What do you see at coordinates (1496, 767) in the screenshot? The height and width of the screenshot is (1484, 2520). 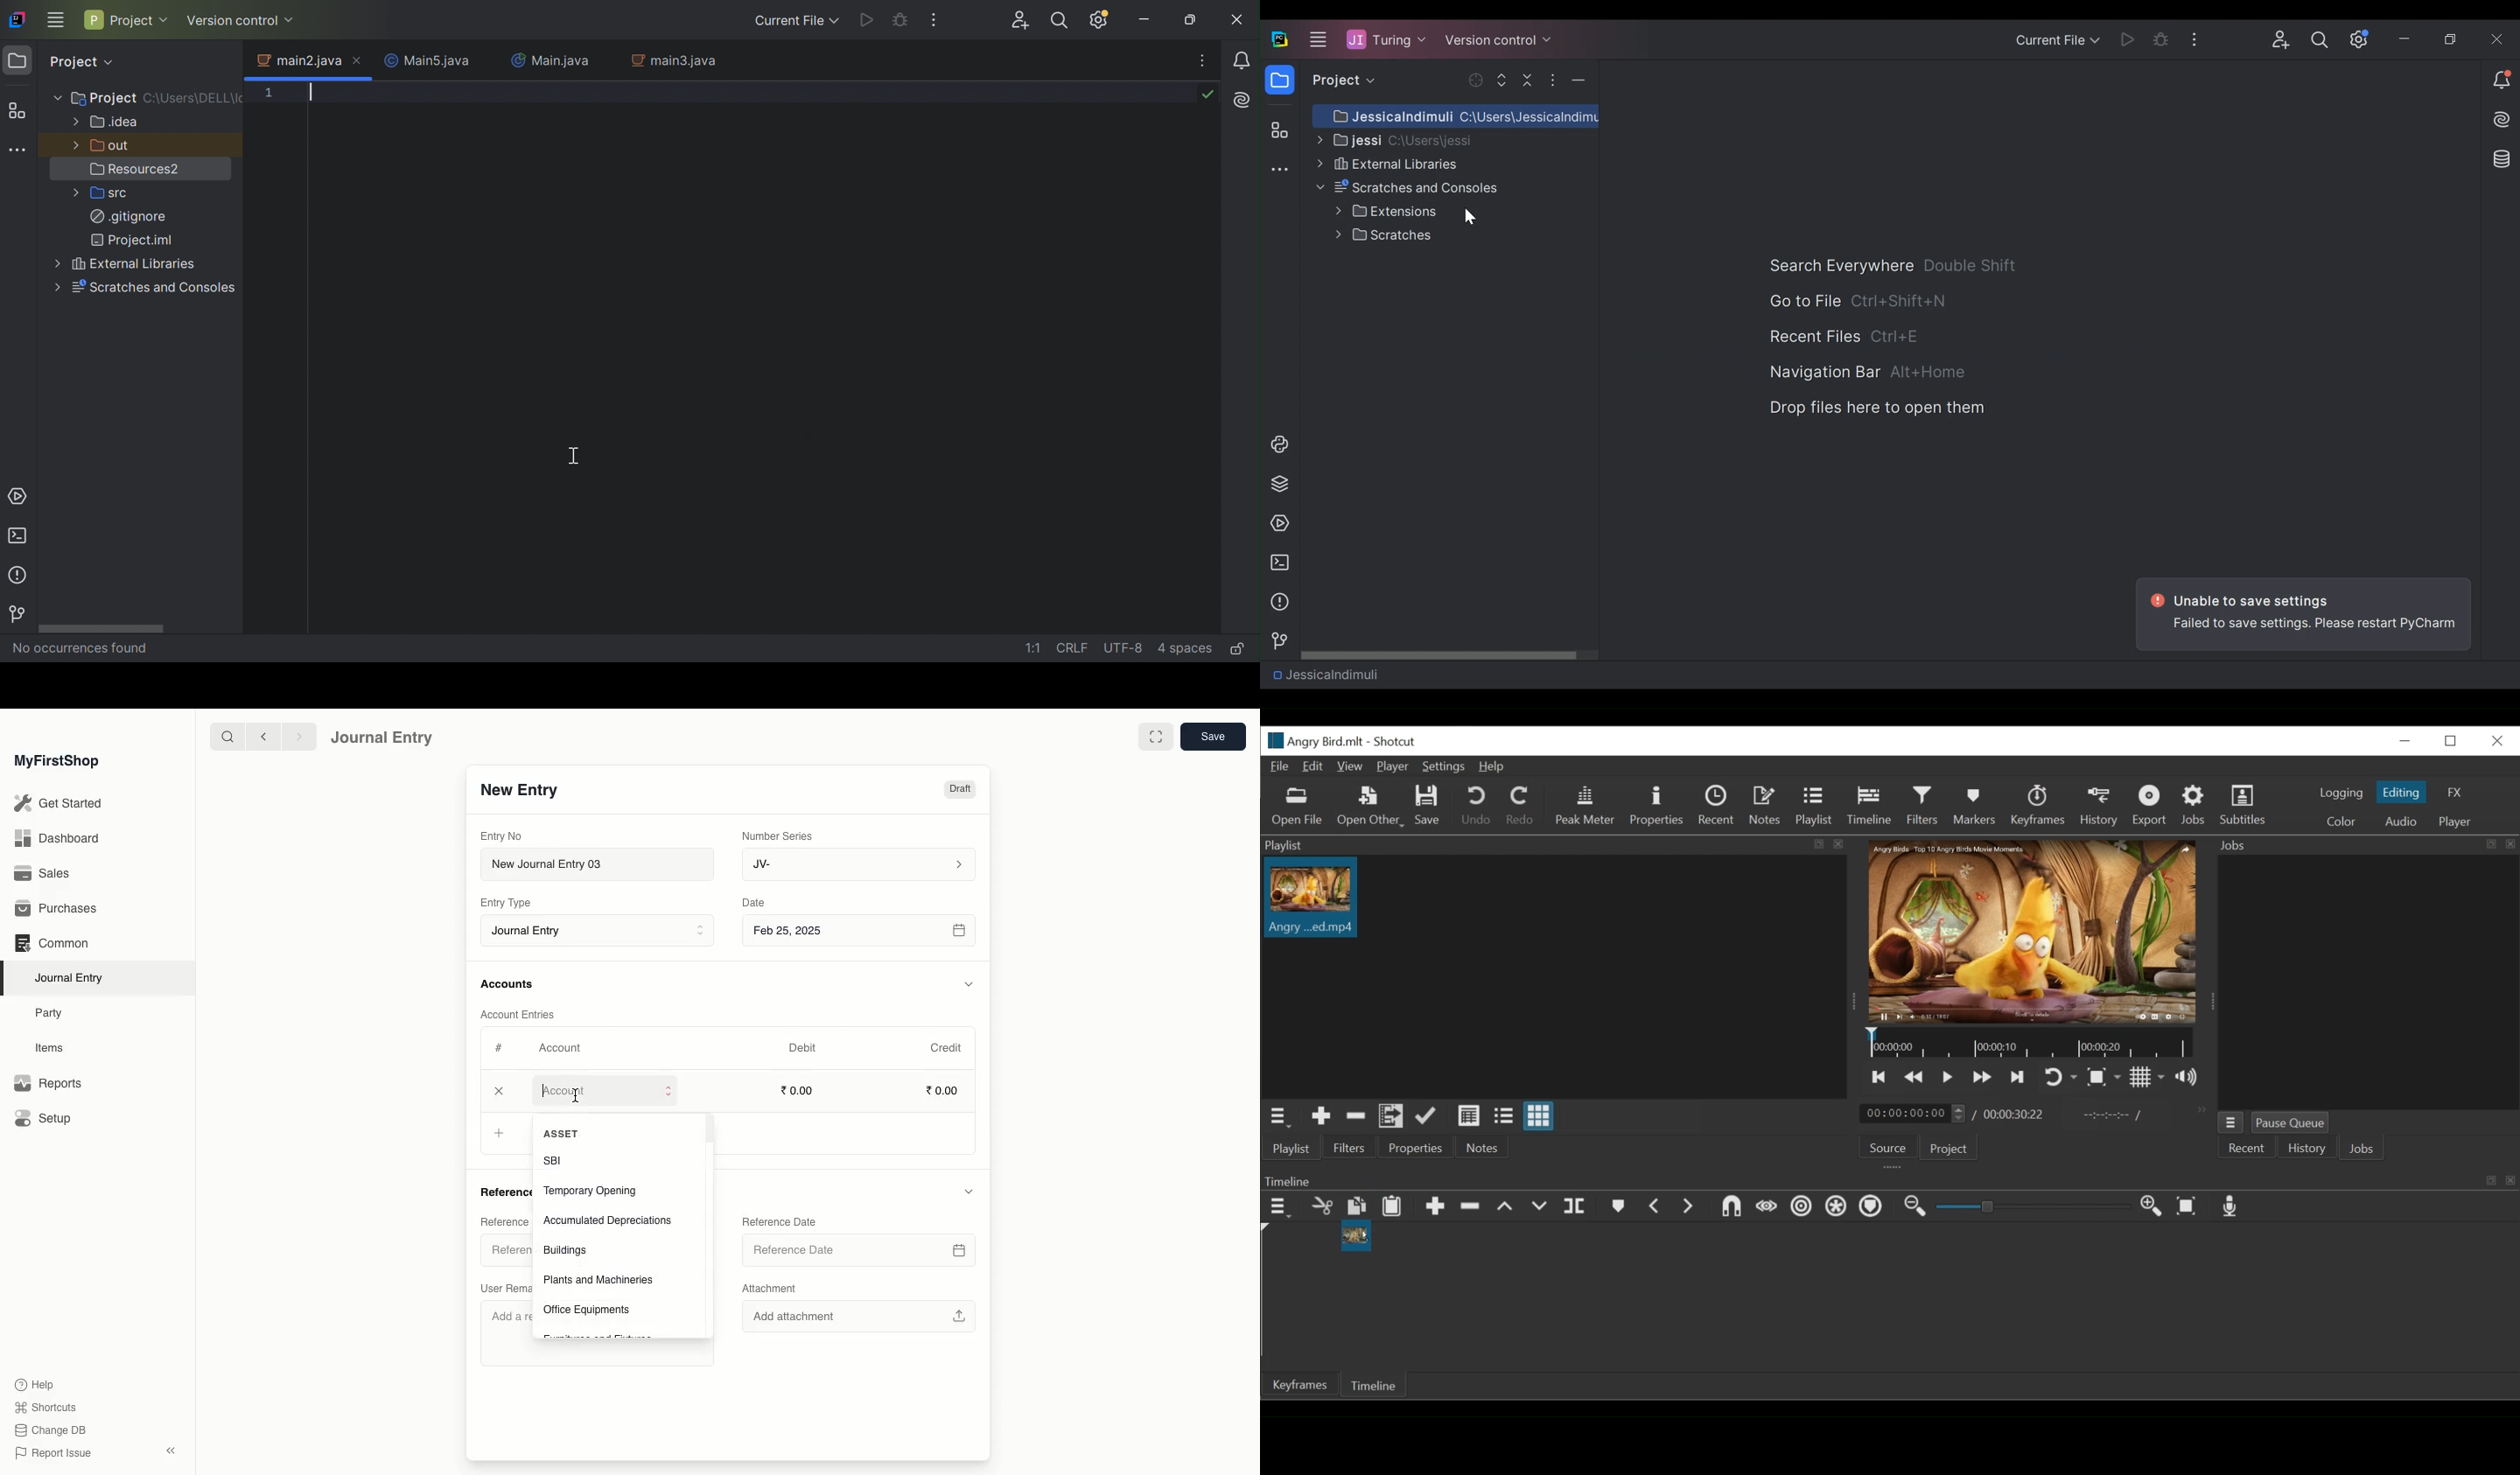 I see `Help` at bounding box center [1496, 767].